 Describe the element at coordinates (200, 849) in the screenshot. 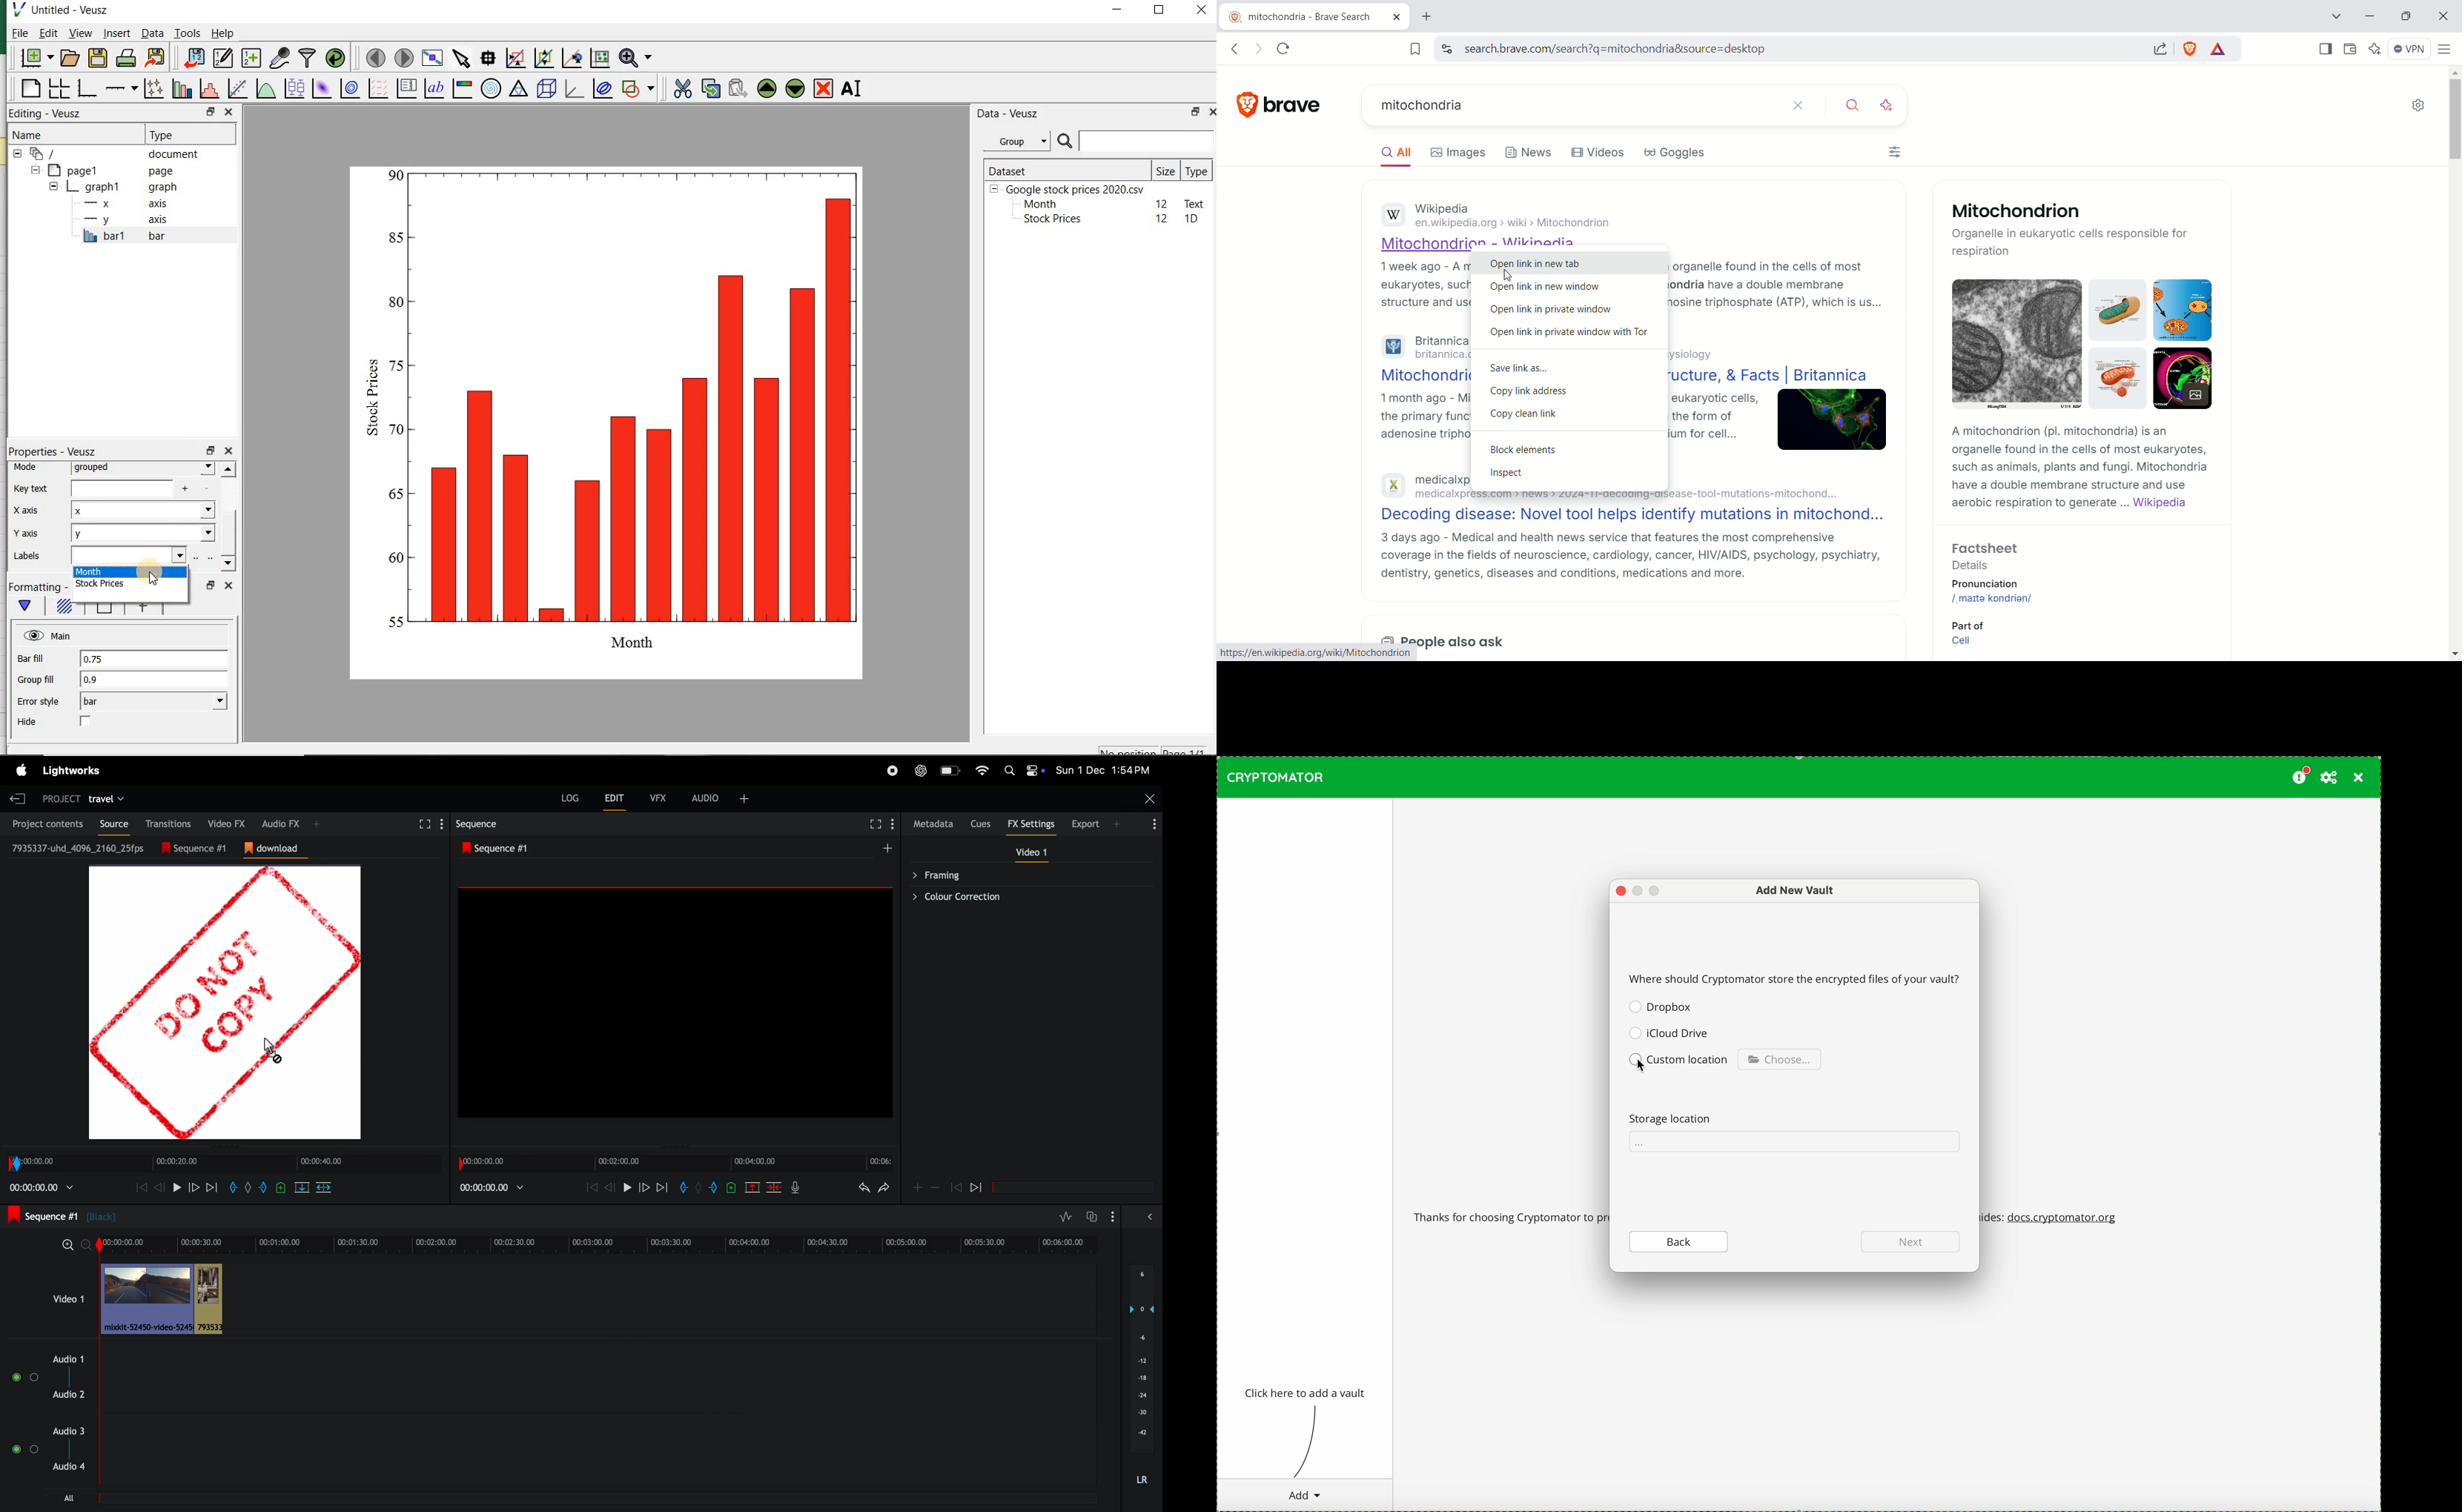

I see `sequence #1` at that location.